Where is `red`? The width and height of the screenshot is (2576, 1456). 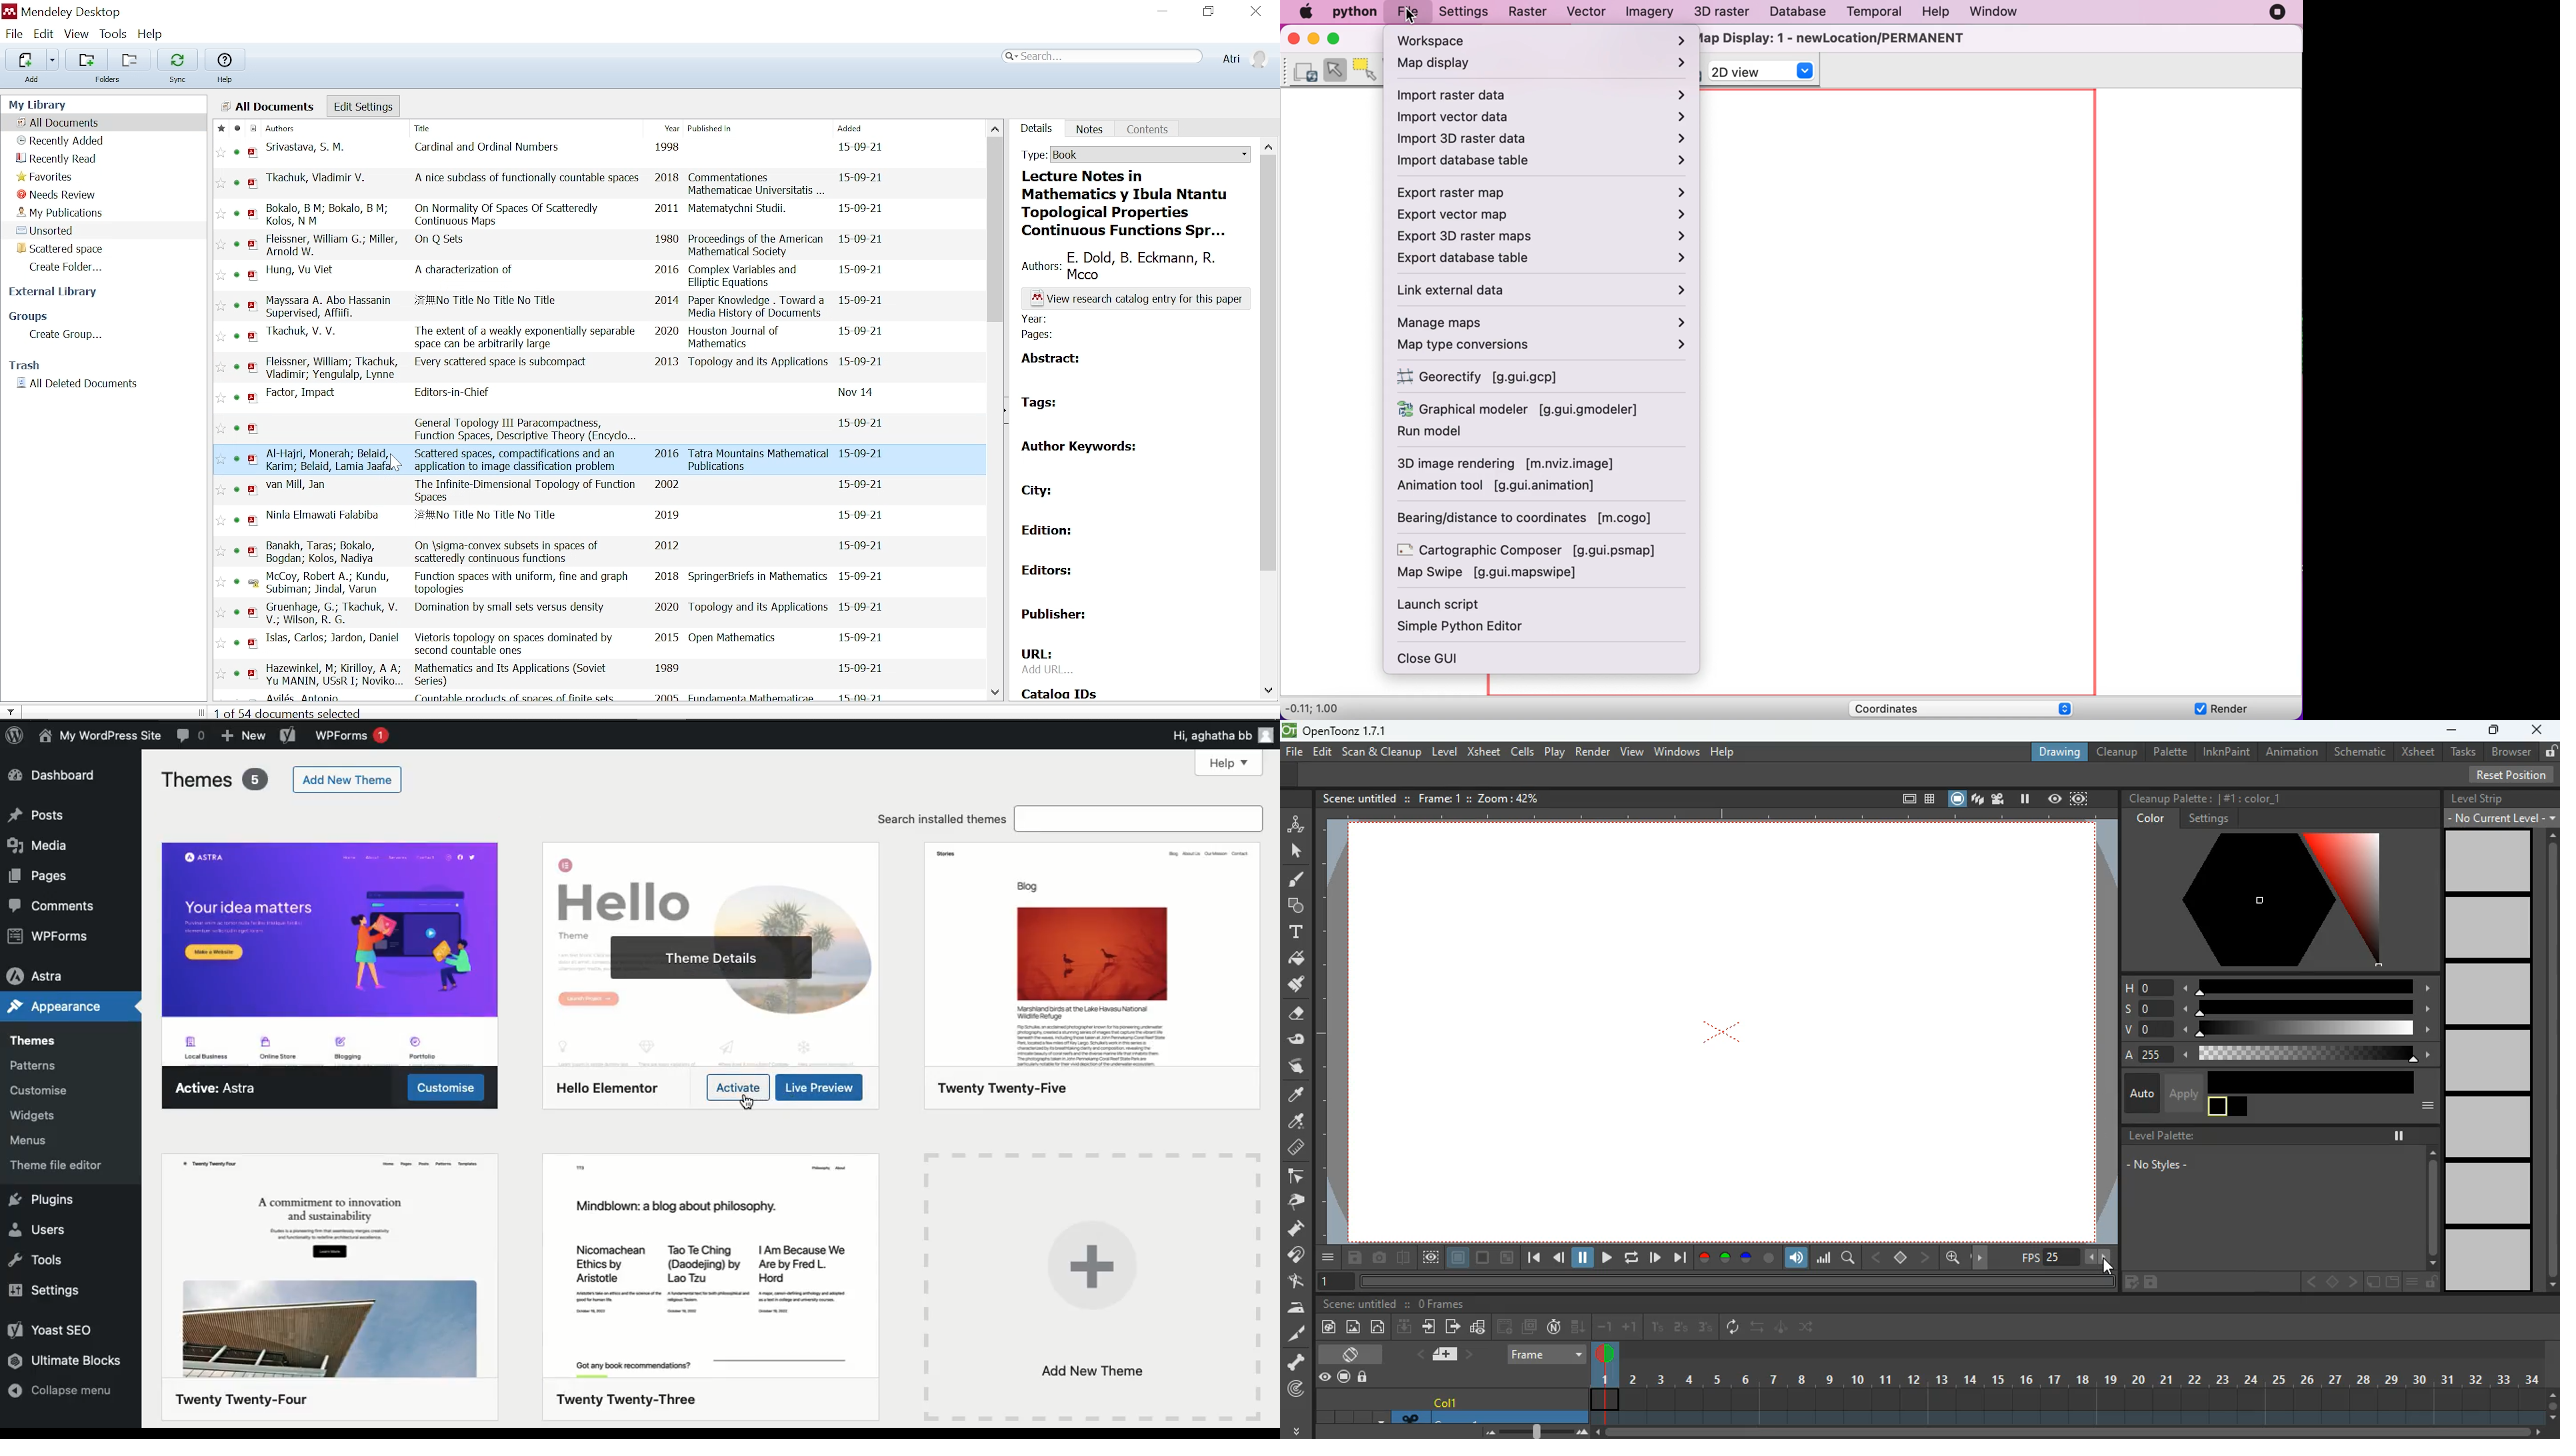 red is located at coordinates (1705, 1258).